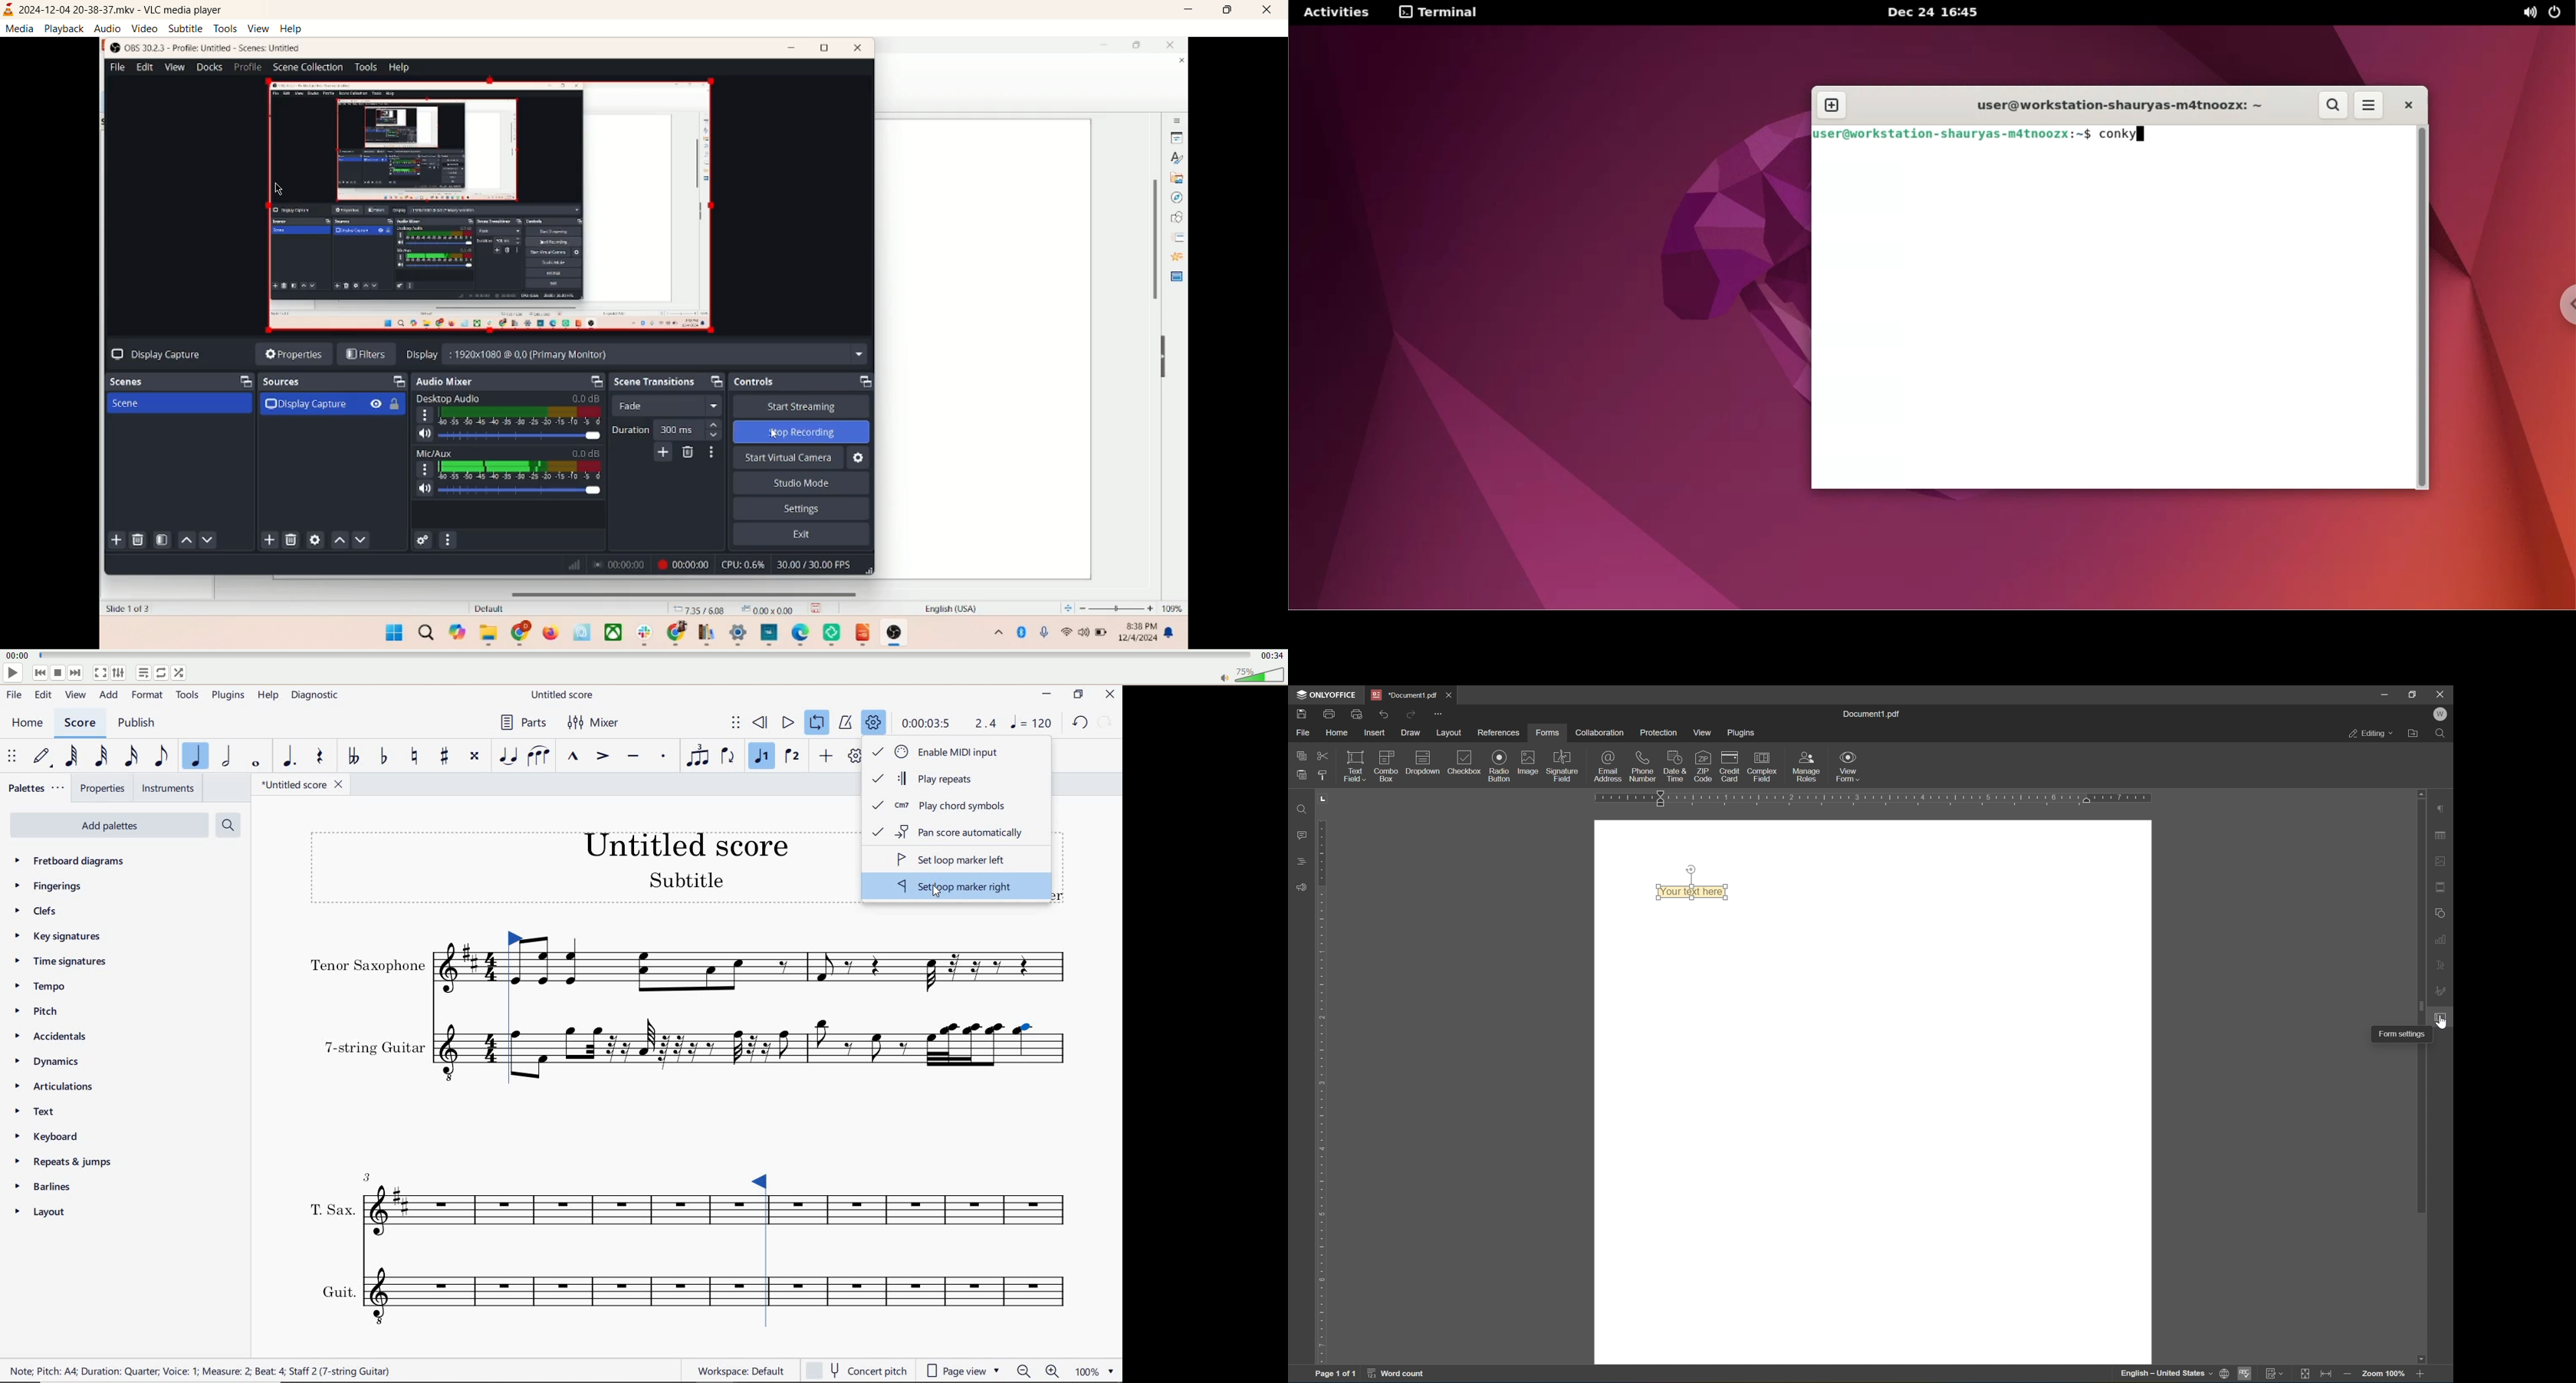  Describe the element at coordinates (228, 824) in the screenshot. I see `SEARCH PALETTES` at that location.